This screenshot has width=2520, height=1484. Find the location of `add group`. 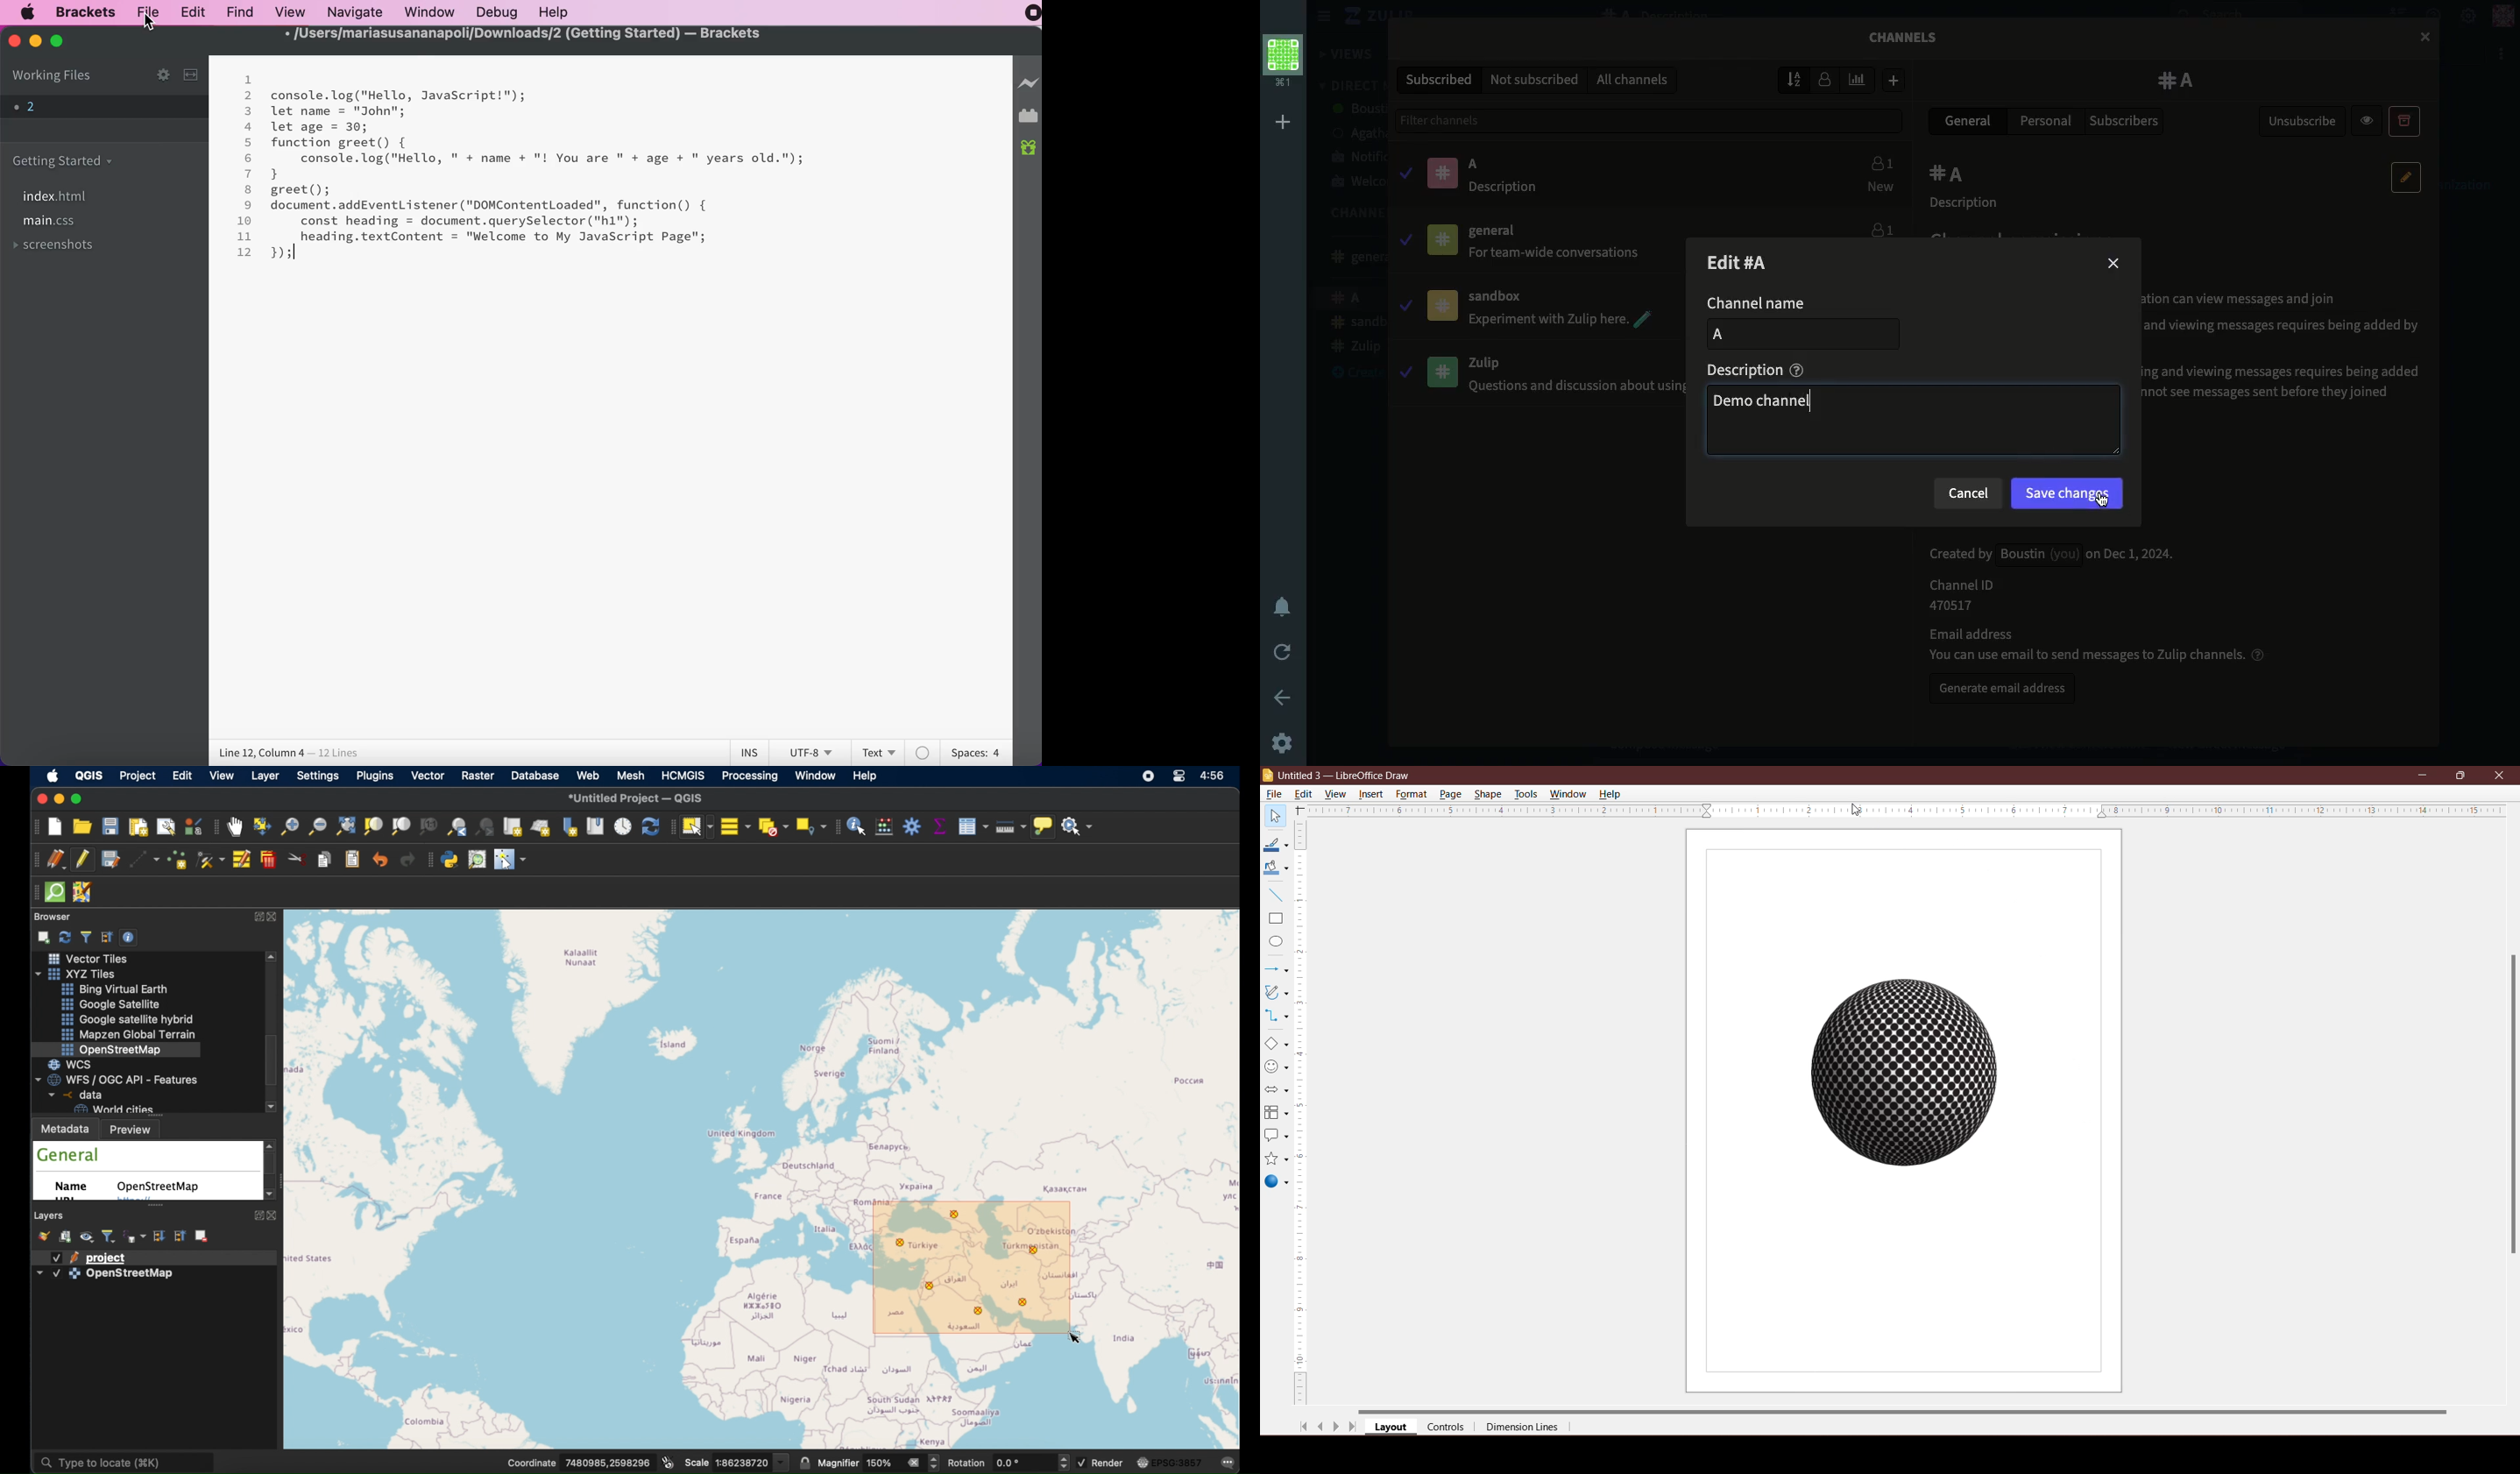

add group is located at coordinates (66, 1238).